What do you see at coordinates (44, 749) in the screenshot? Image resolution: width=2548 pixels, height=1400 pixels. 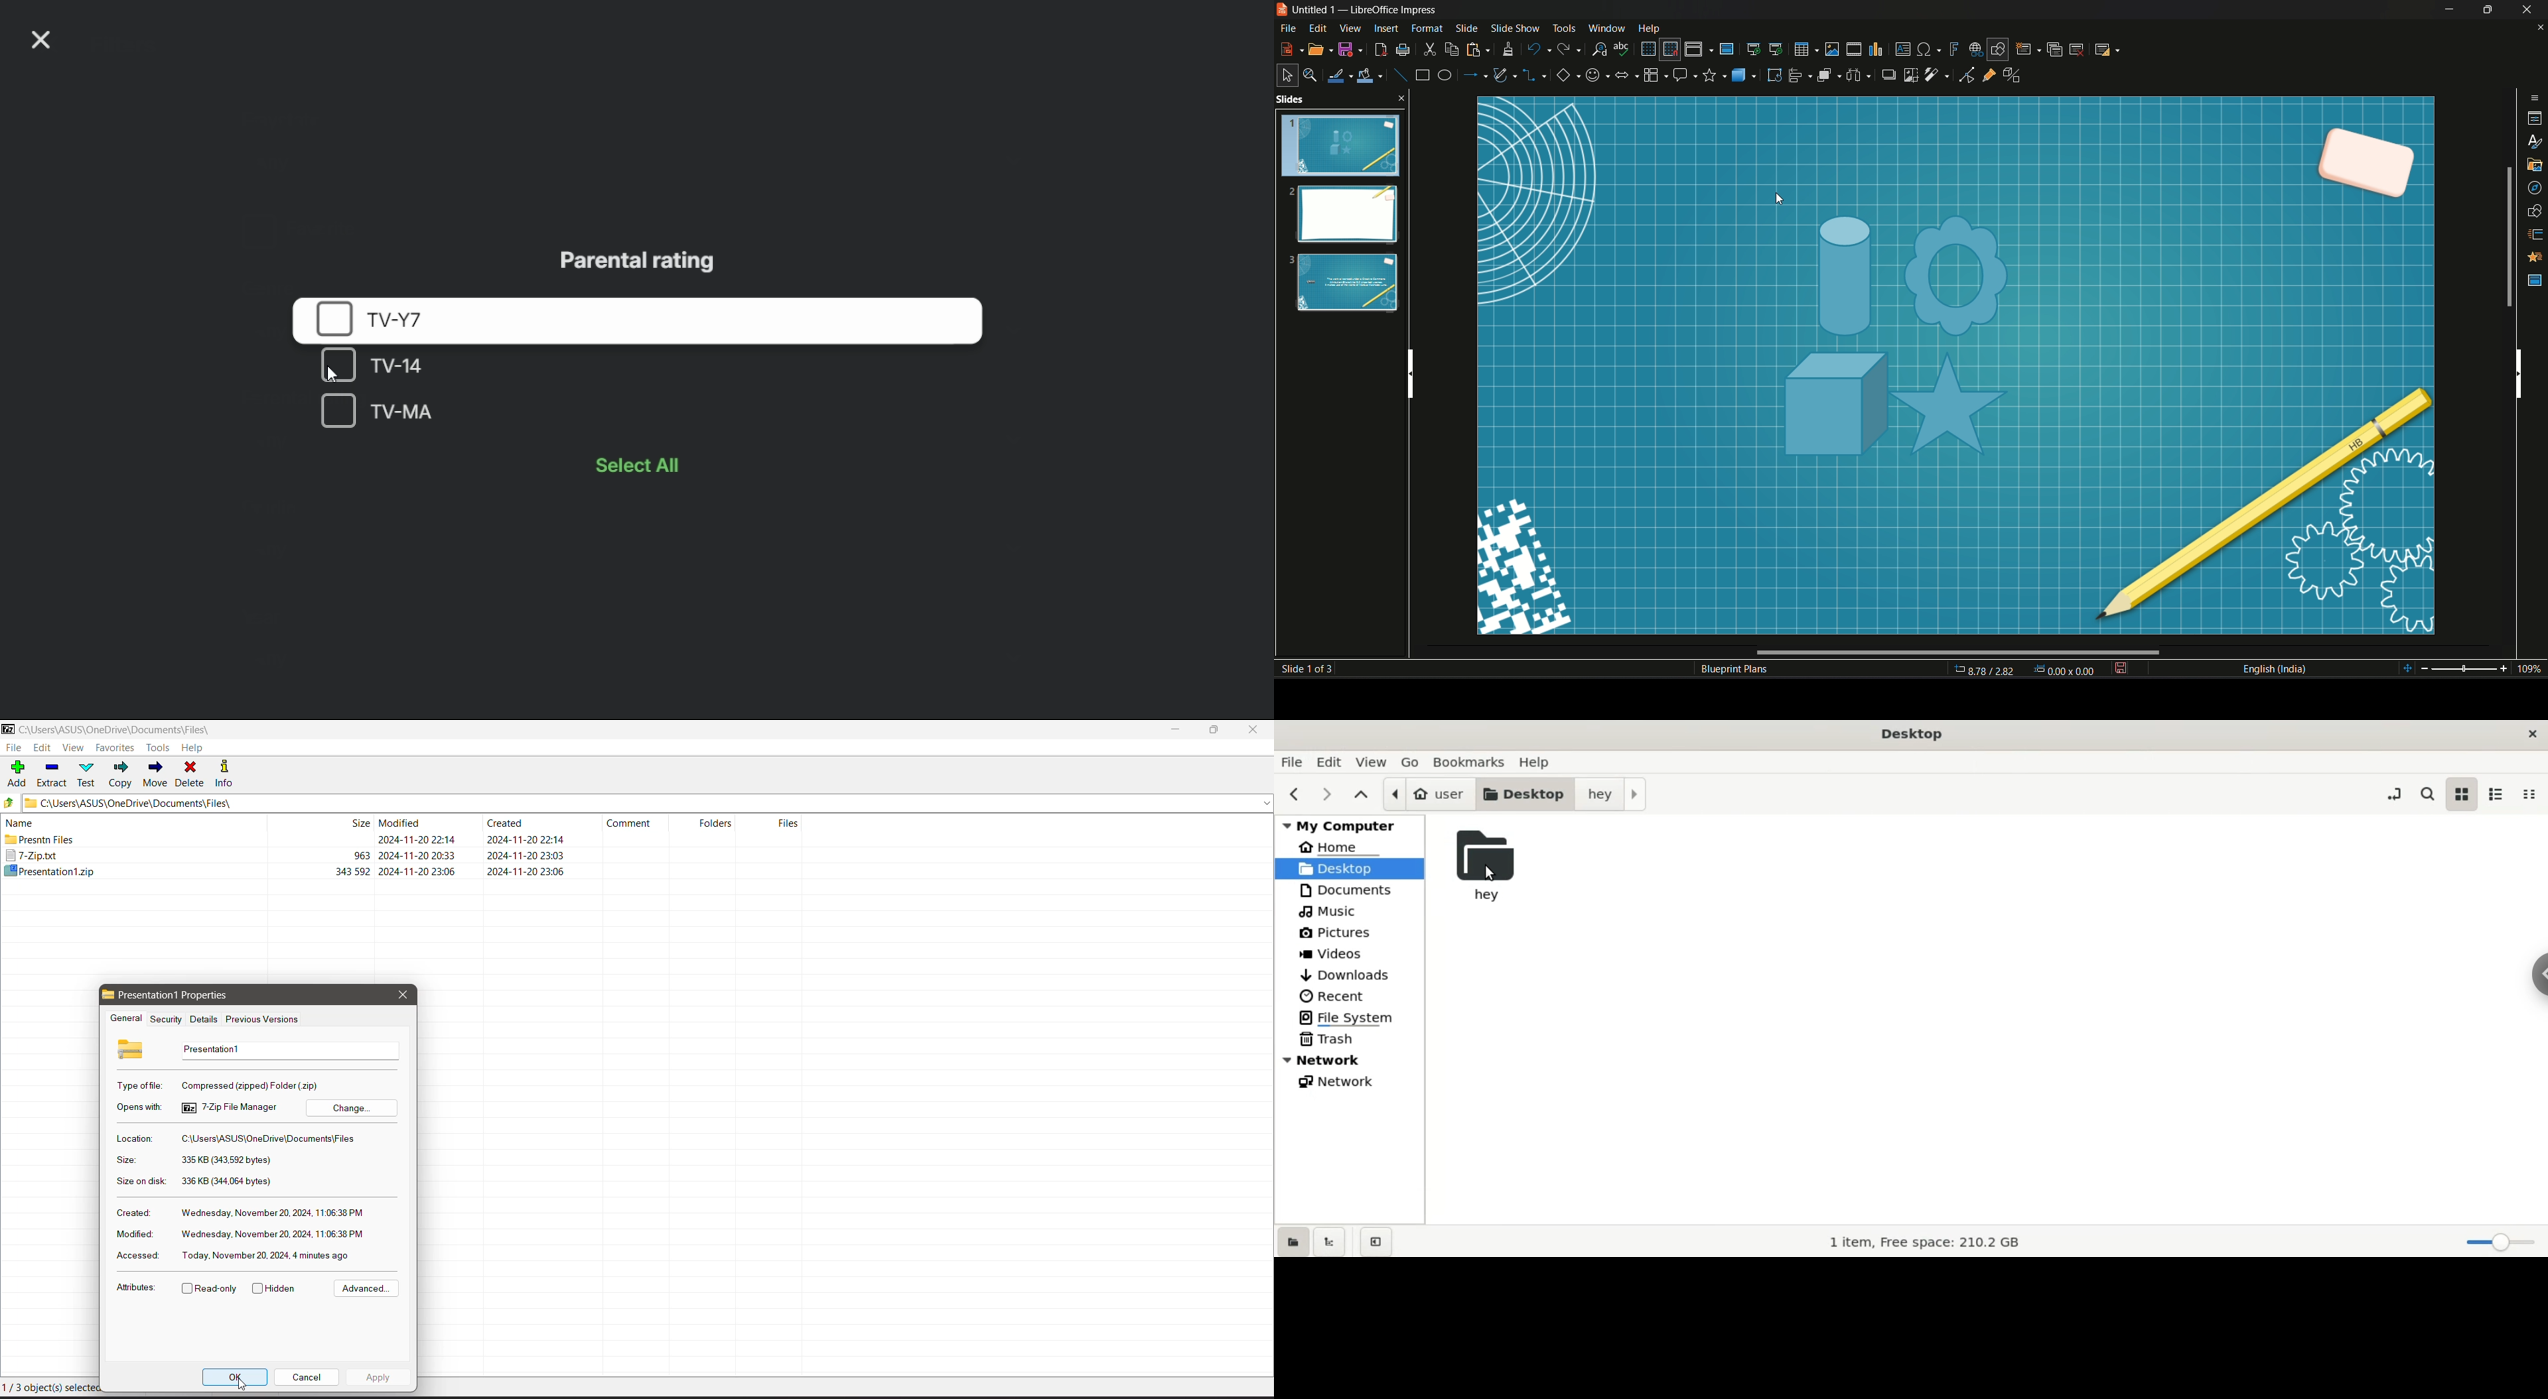 I see `Edit` at bounding box center [44, 749].